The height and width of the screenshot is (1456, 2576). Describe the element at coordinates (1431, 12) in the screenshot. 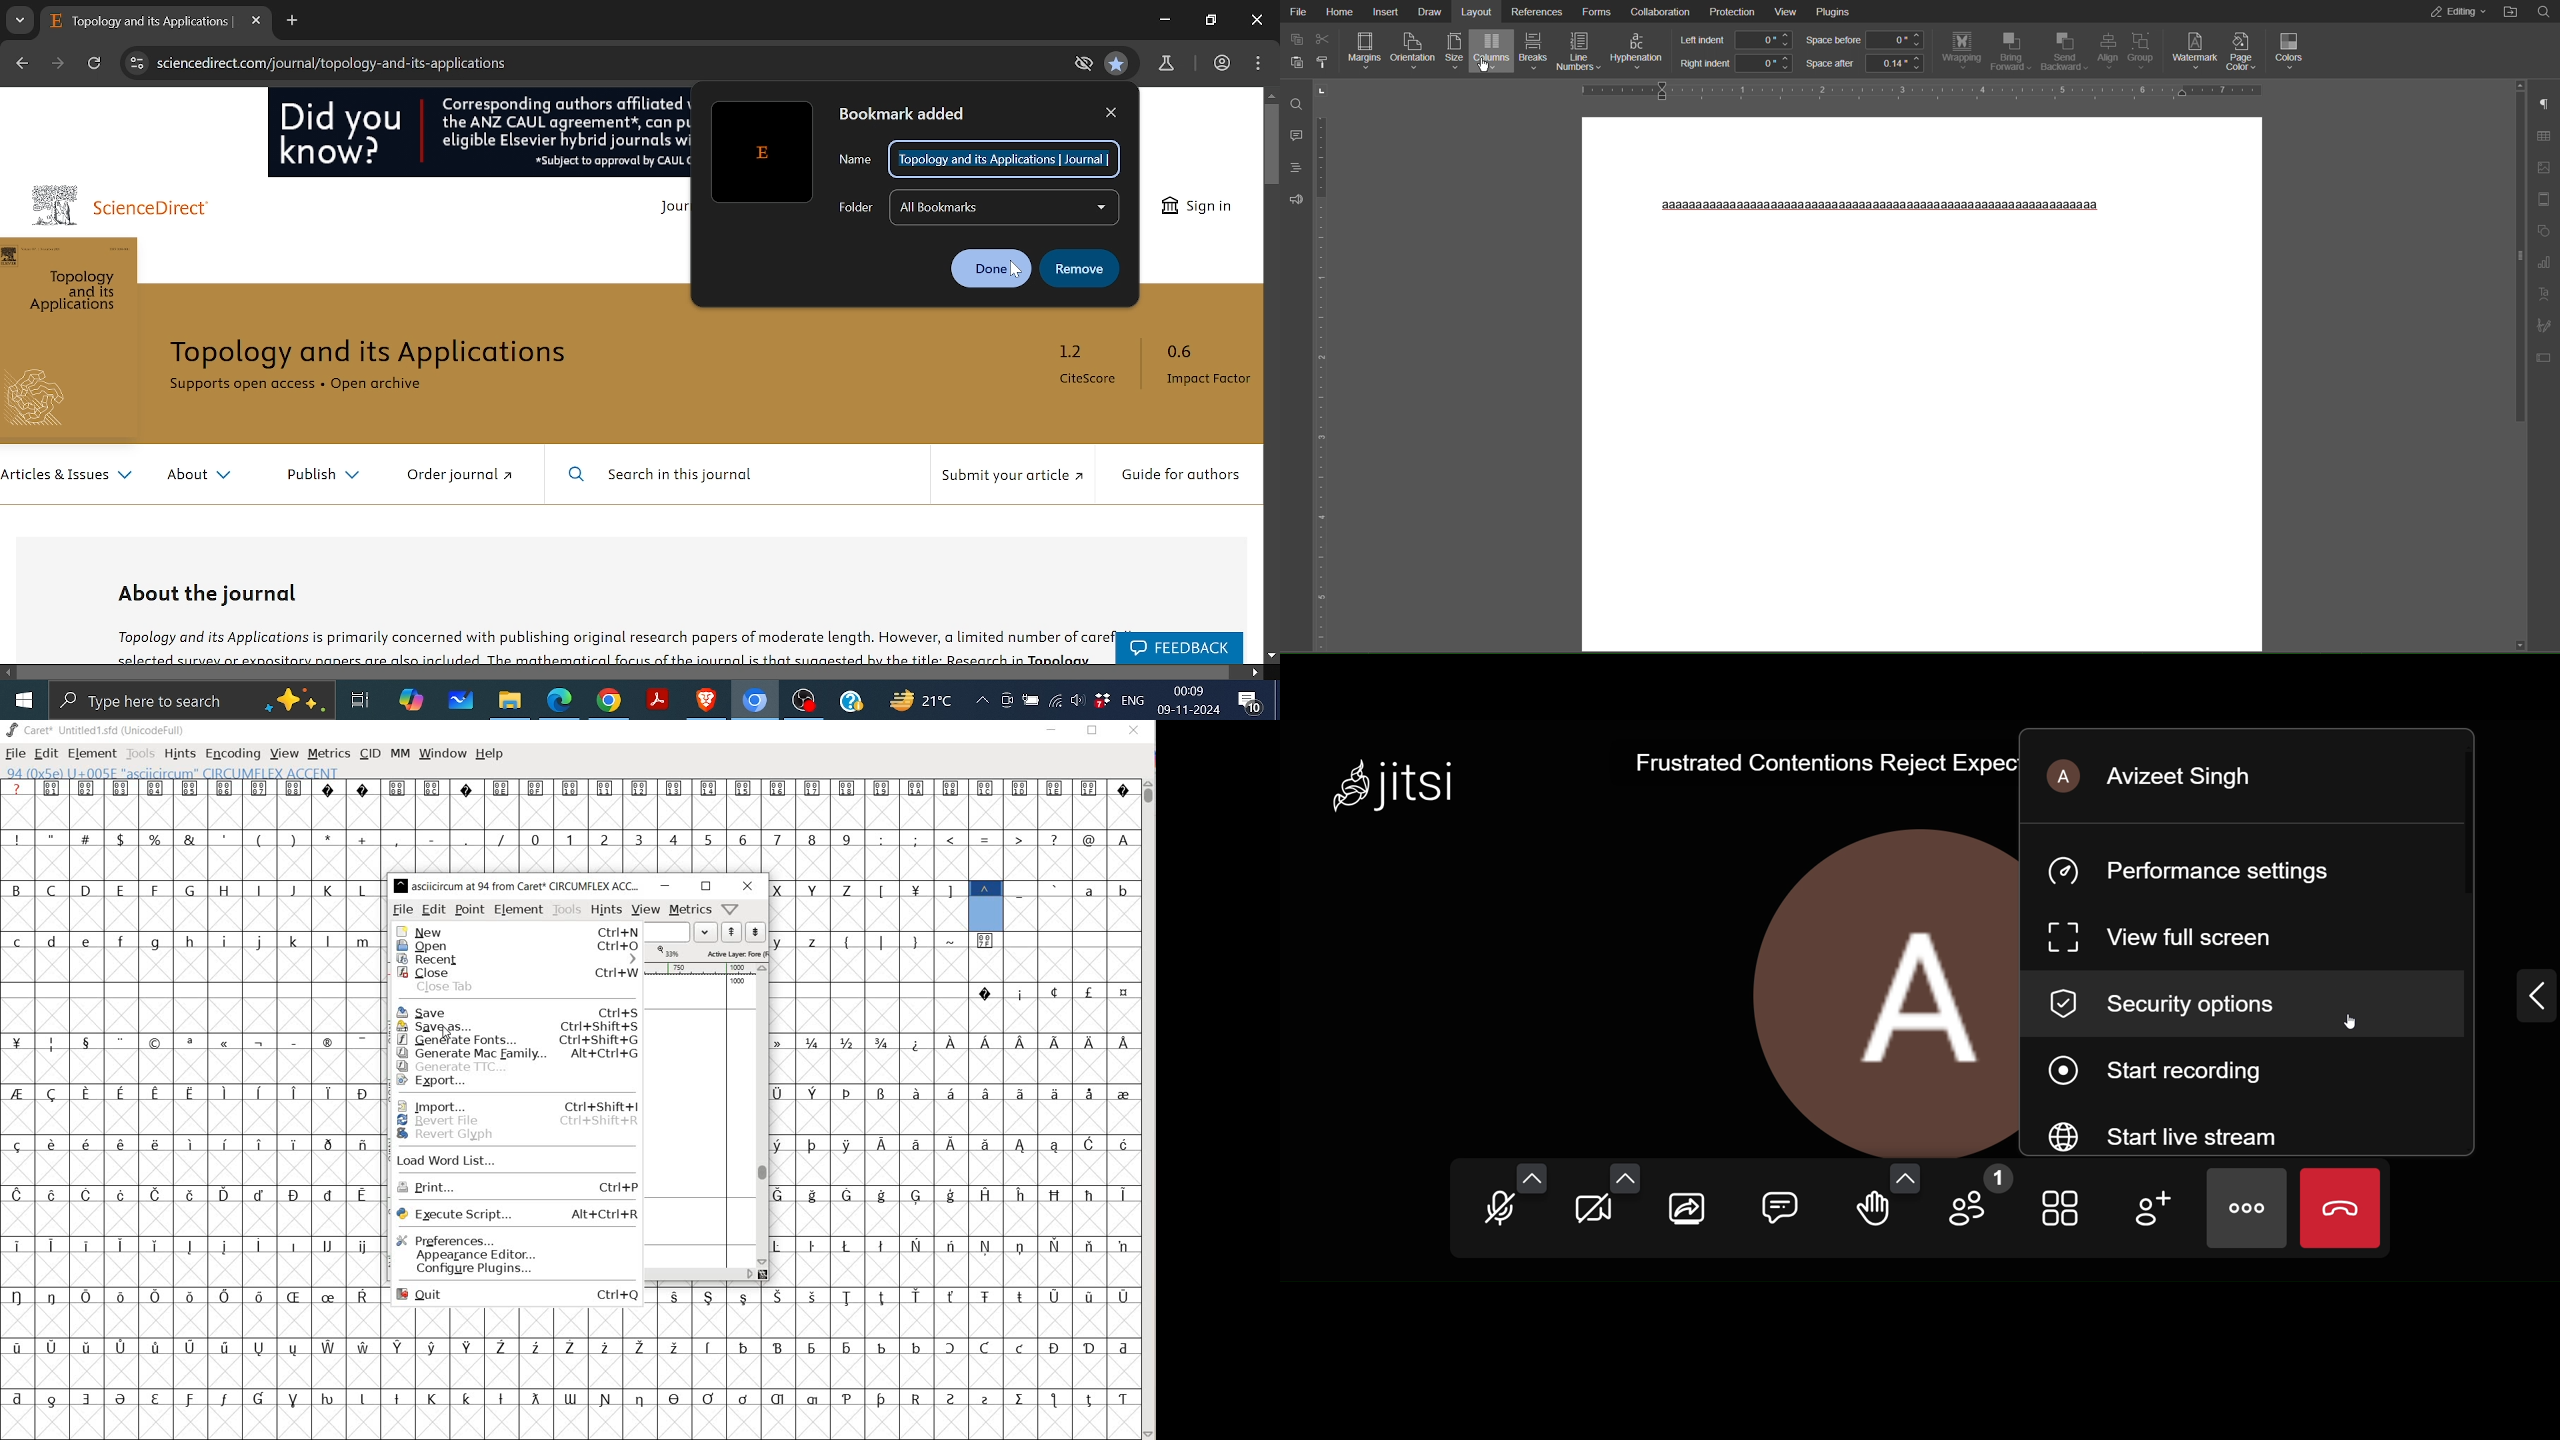

I see `Draw` at that location.